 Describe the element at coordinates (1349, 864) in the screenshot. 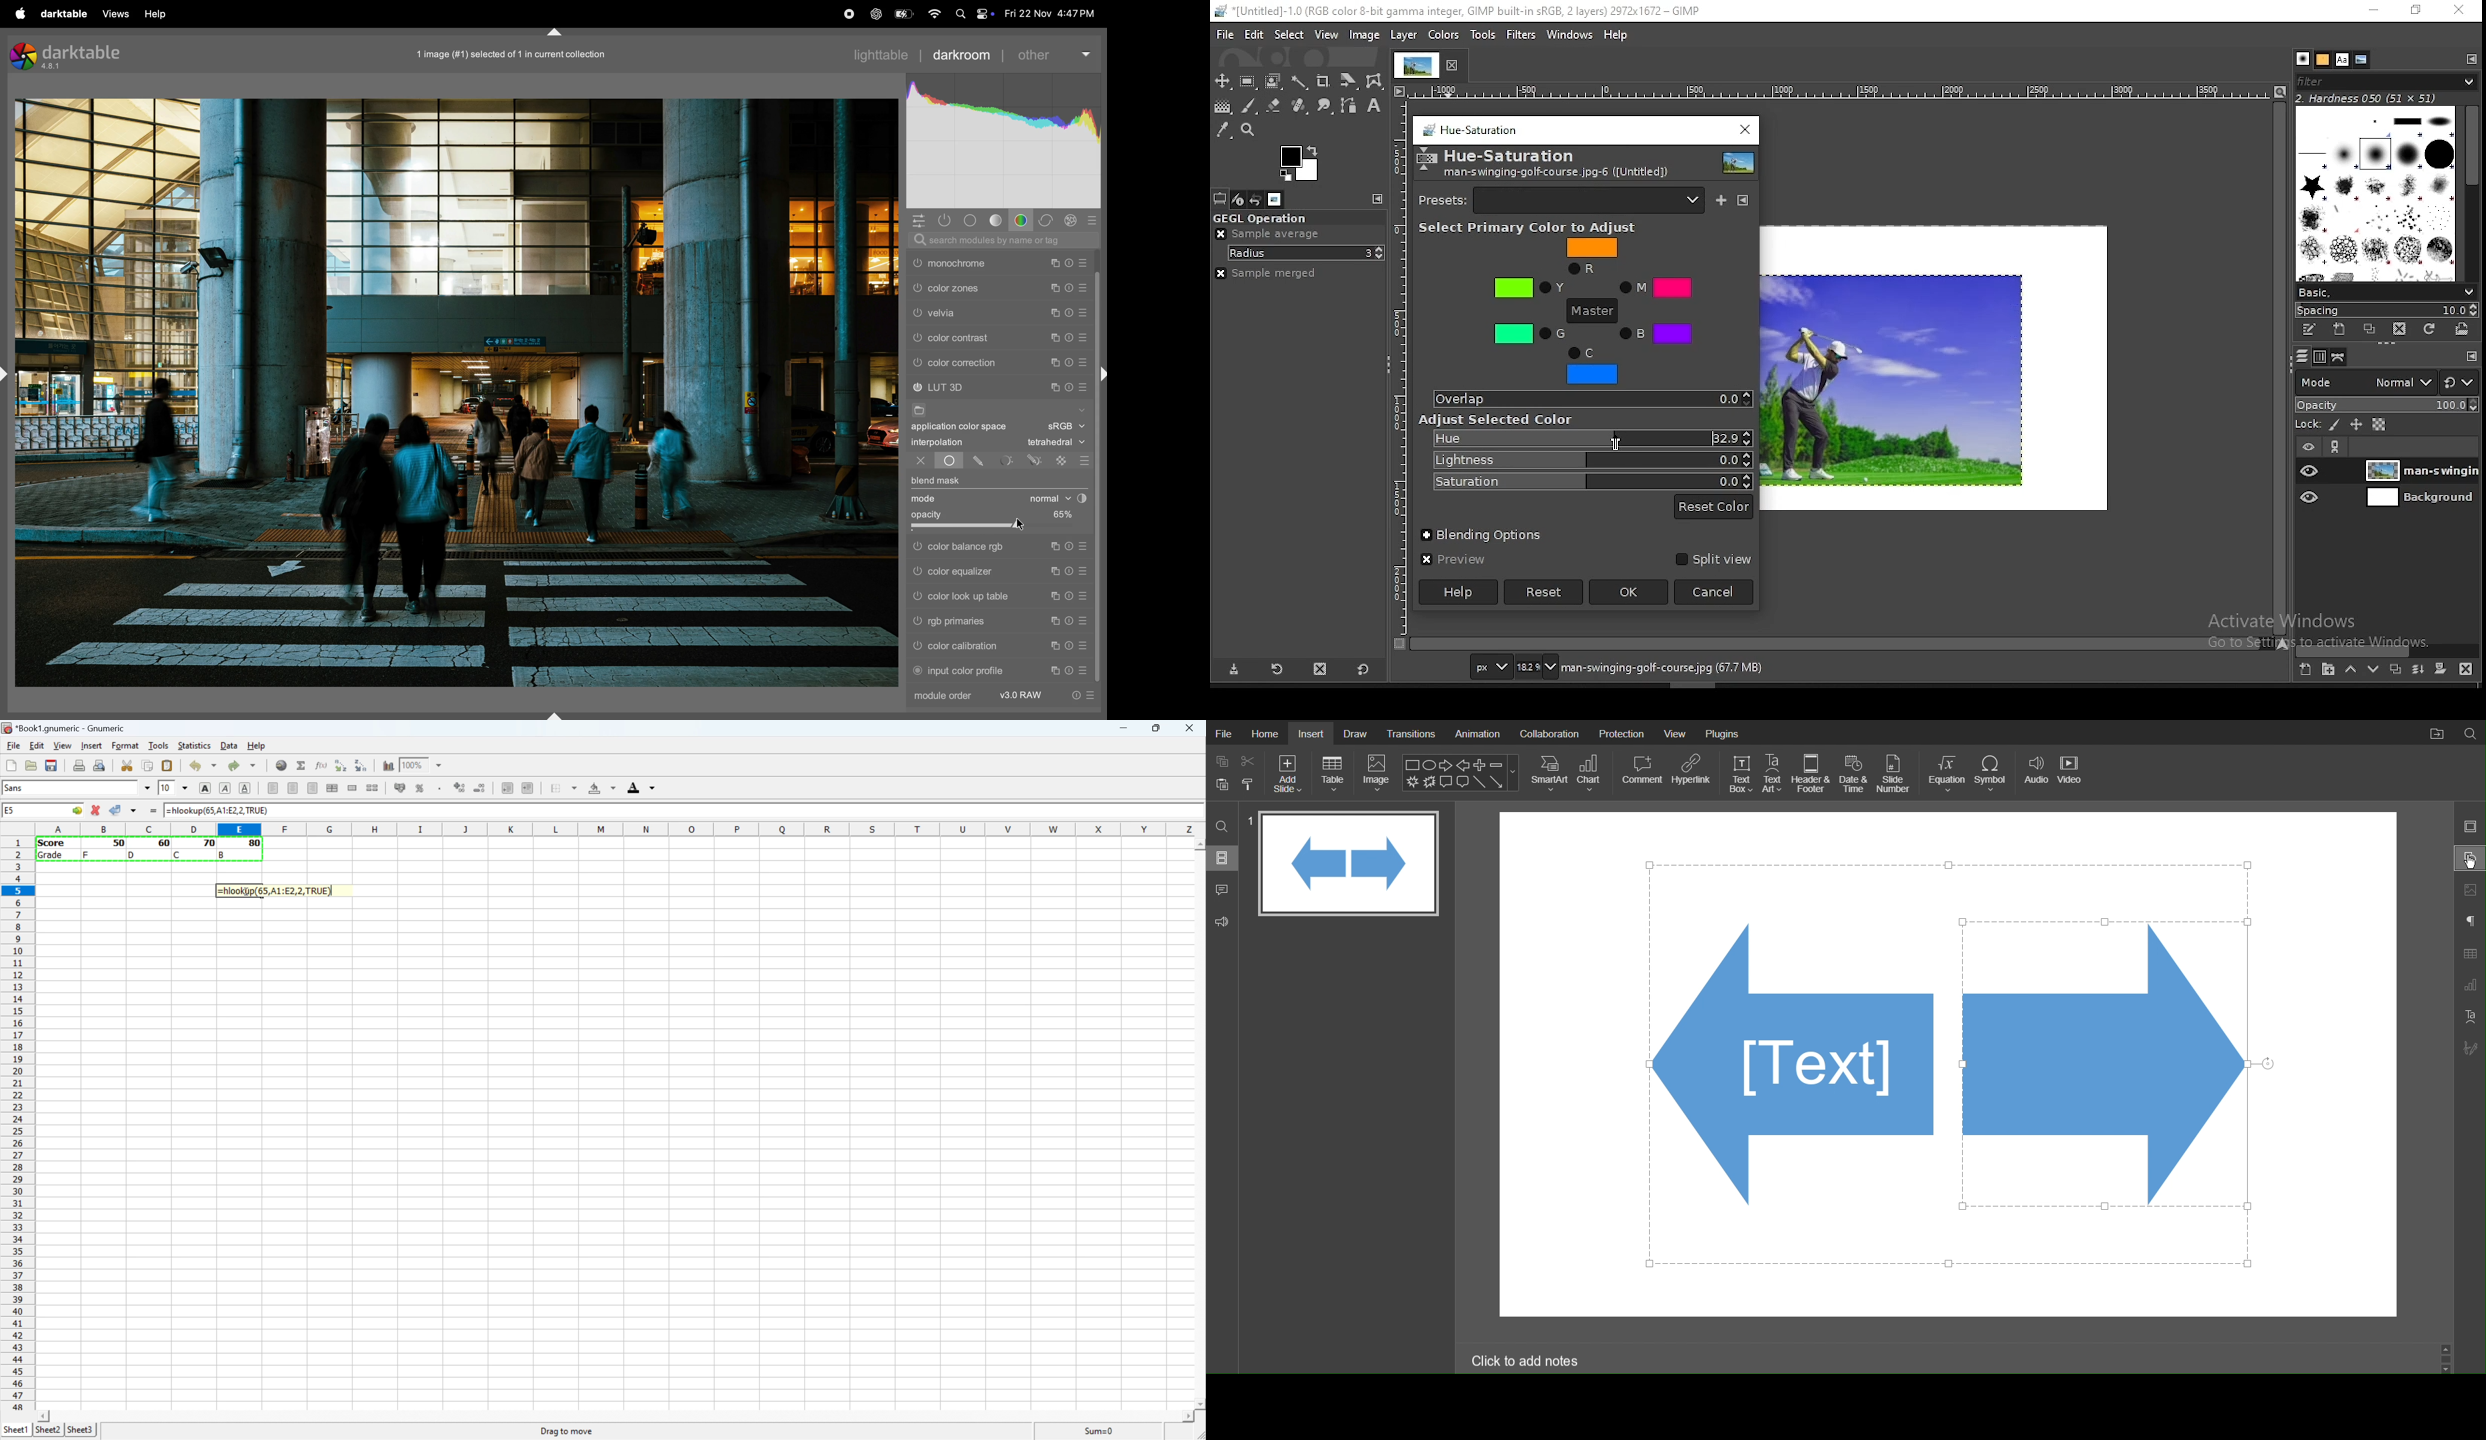

I see `Slide 1` at that location.